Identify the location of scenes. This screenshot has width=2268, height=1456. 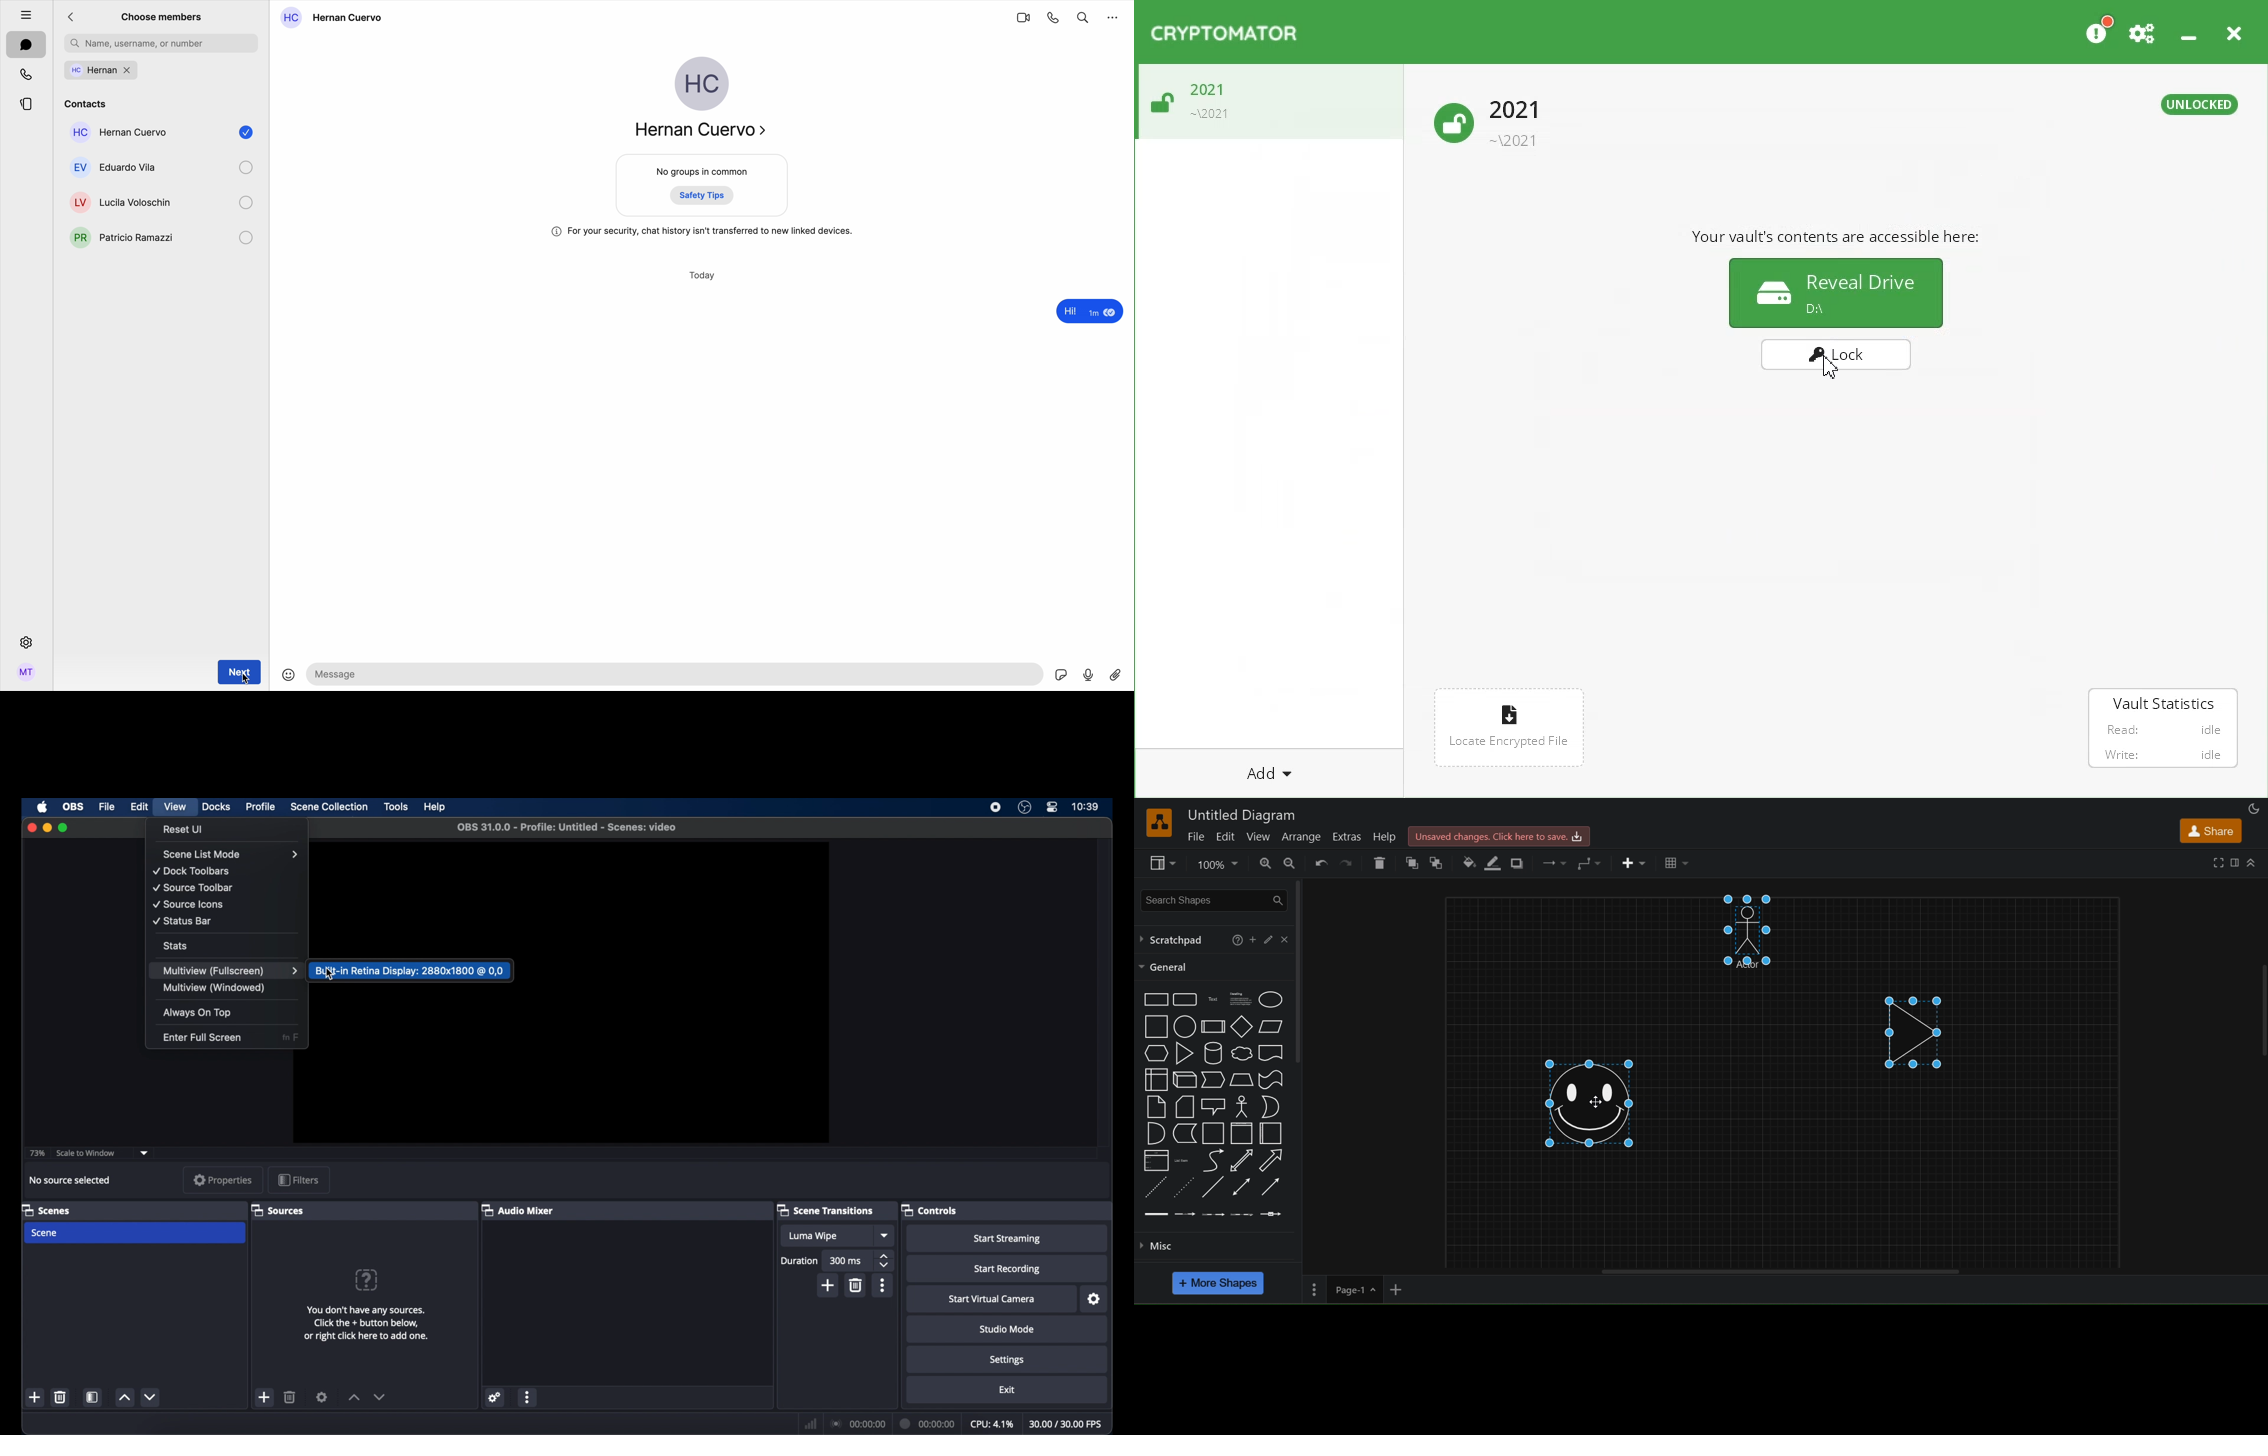
(45, 1210).